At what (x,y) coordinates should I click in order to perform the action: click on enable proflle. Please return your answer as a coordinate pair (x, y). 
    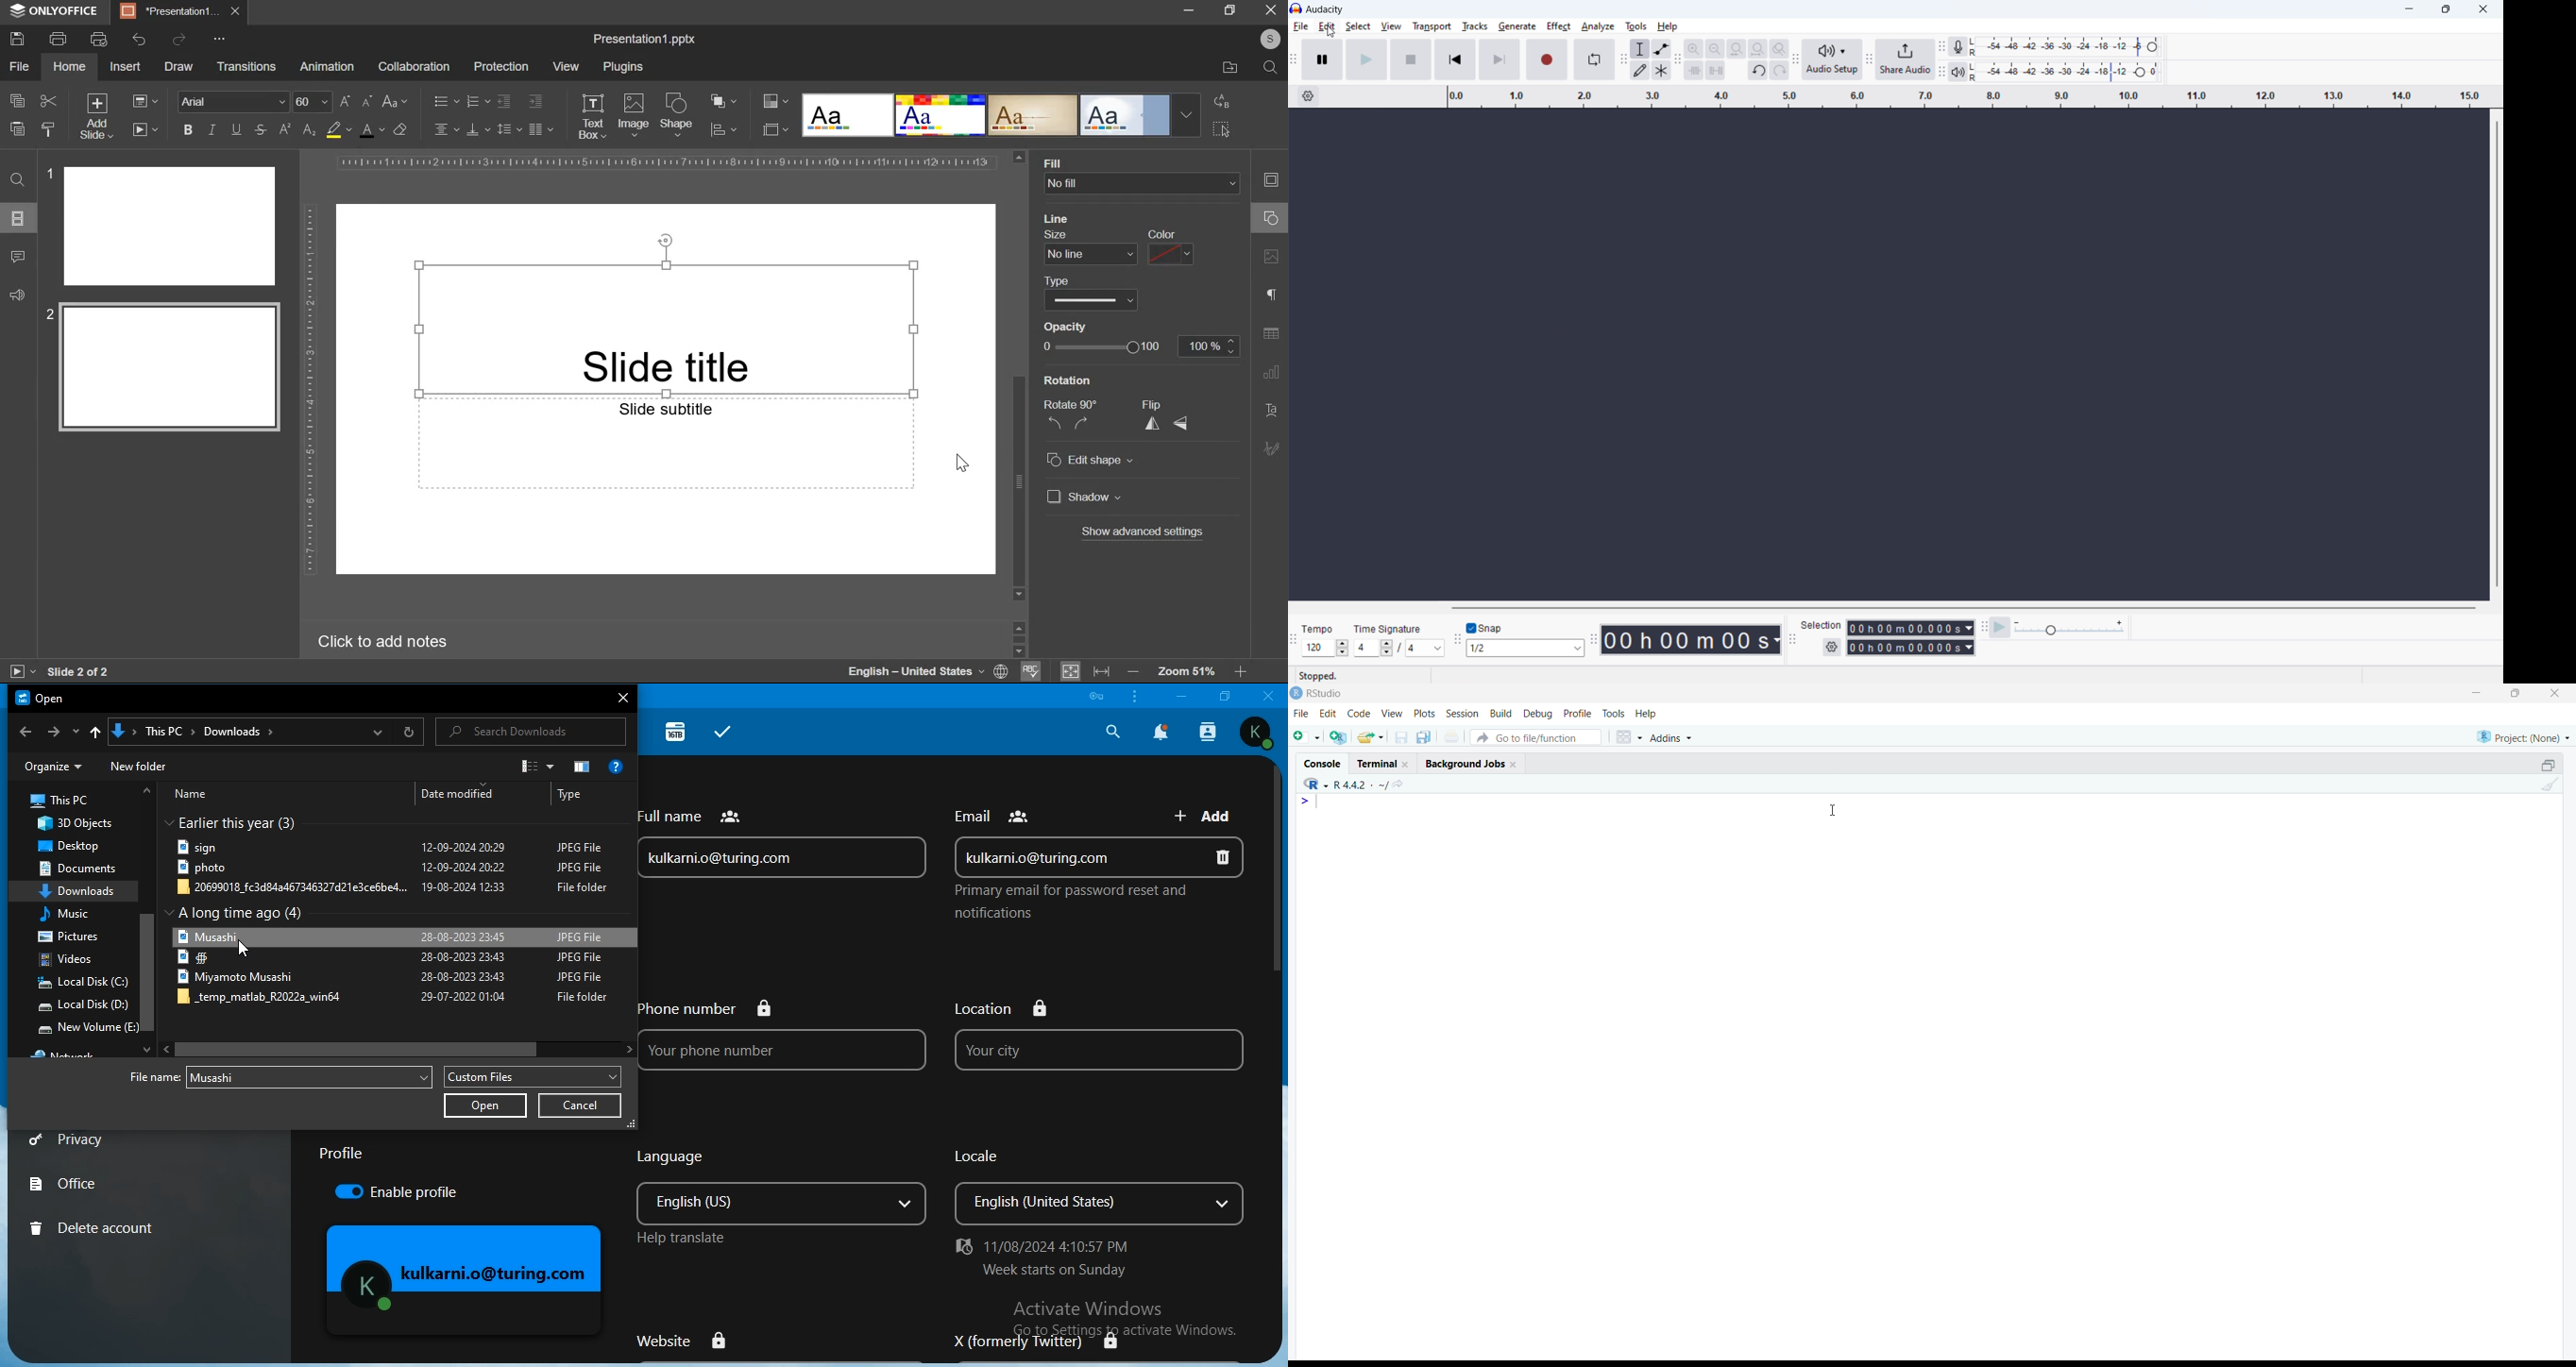
    Looking at the image, I should click on (415, 1193).